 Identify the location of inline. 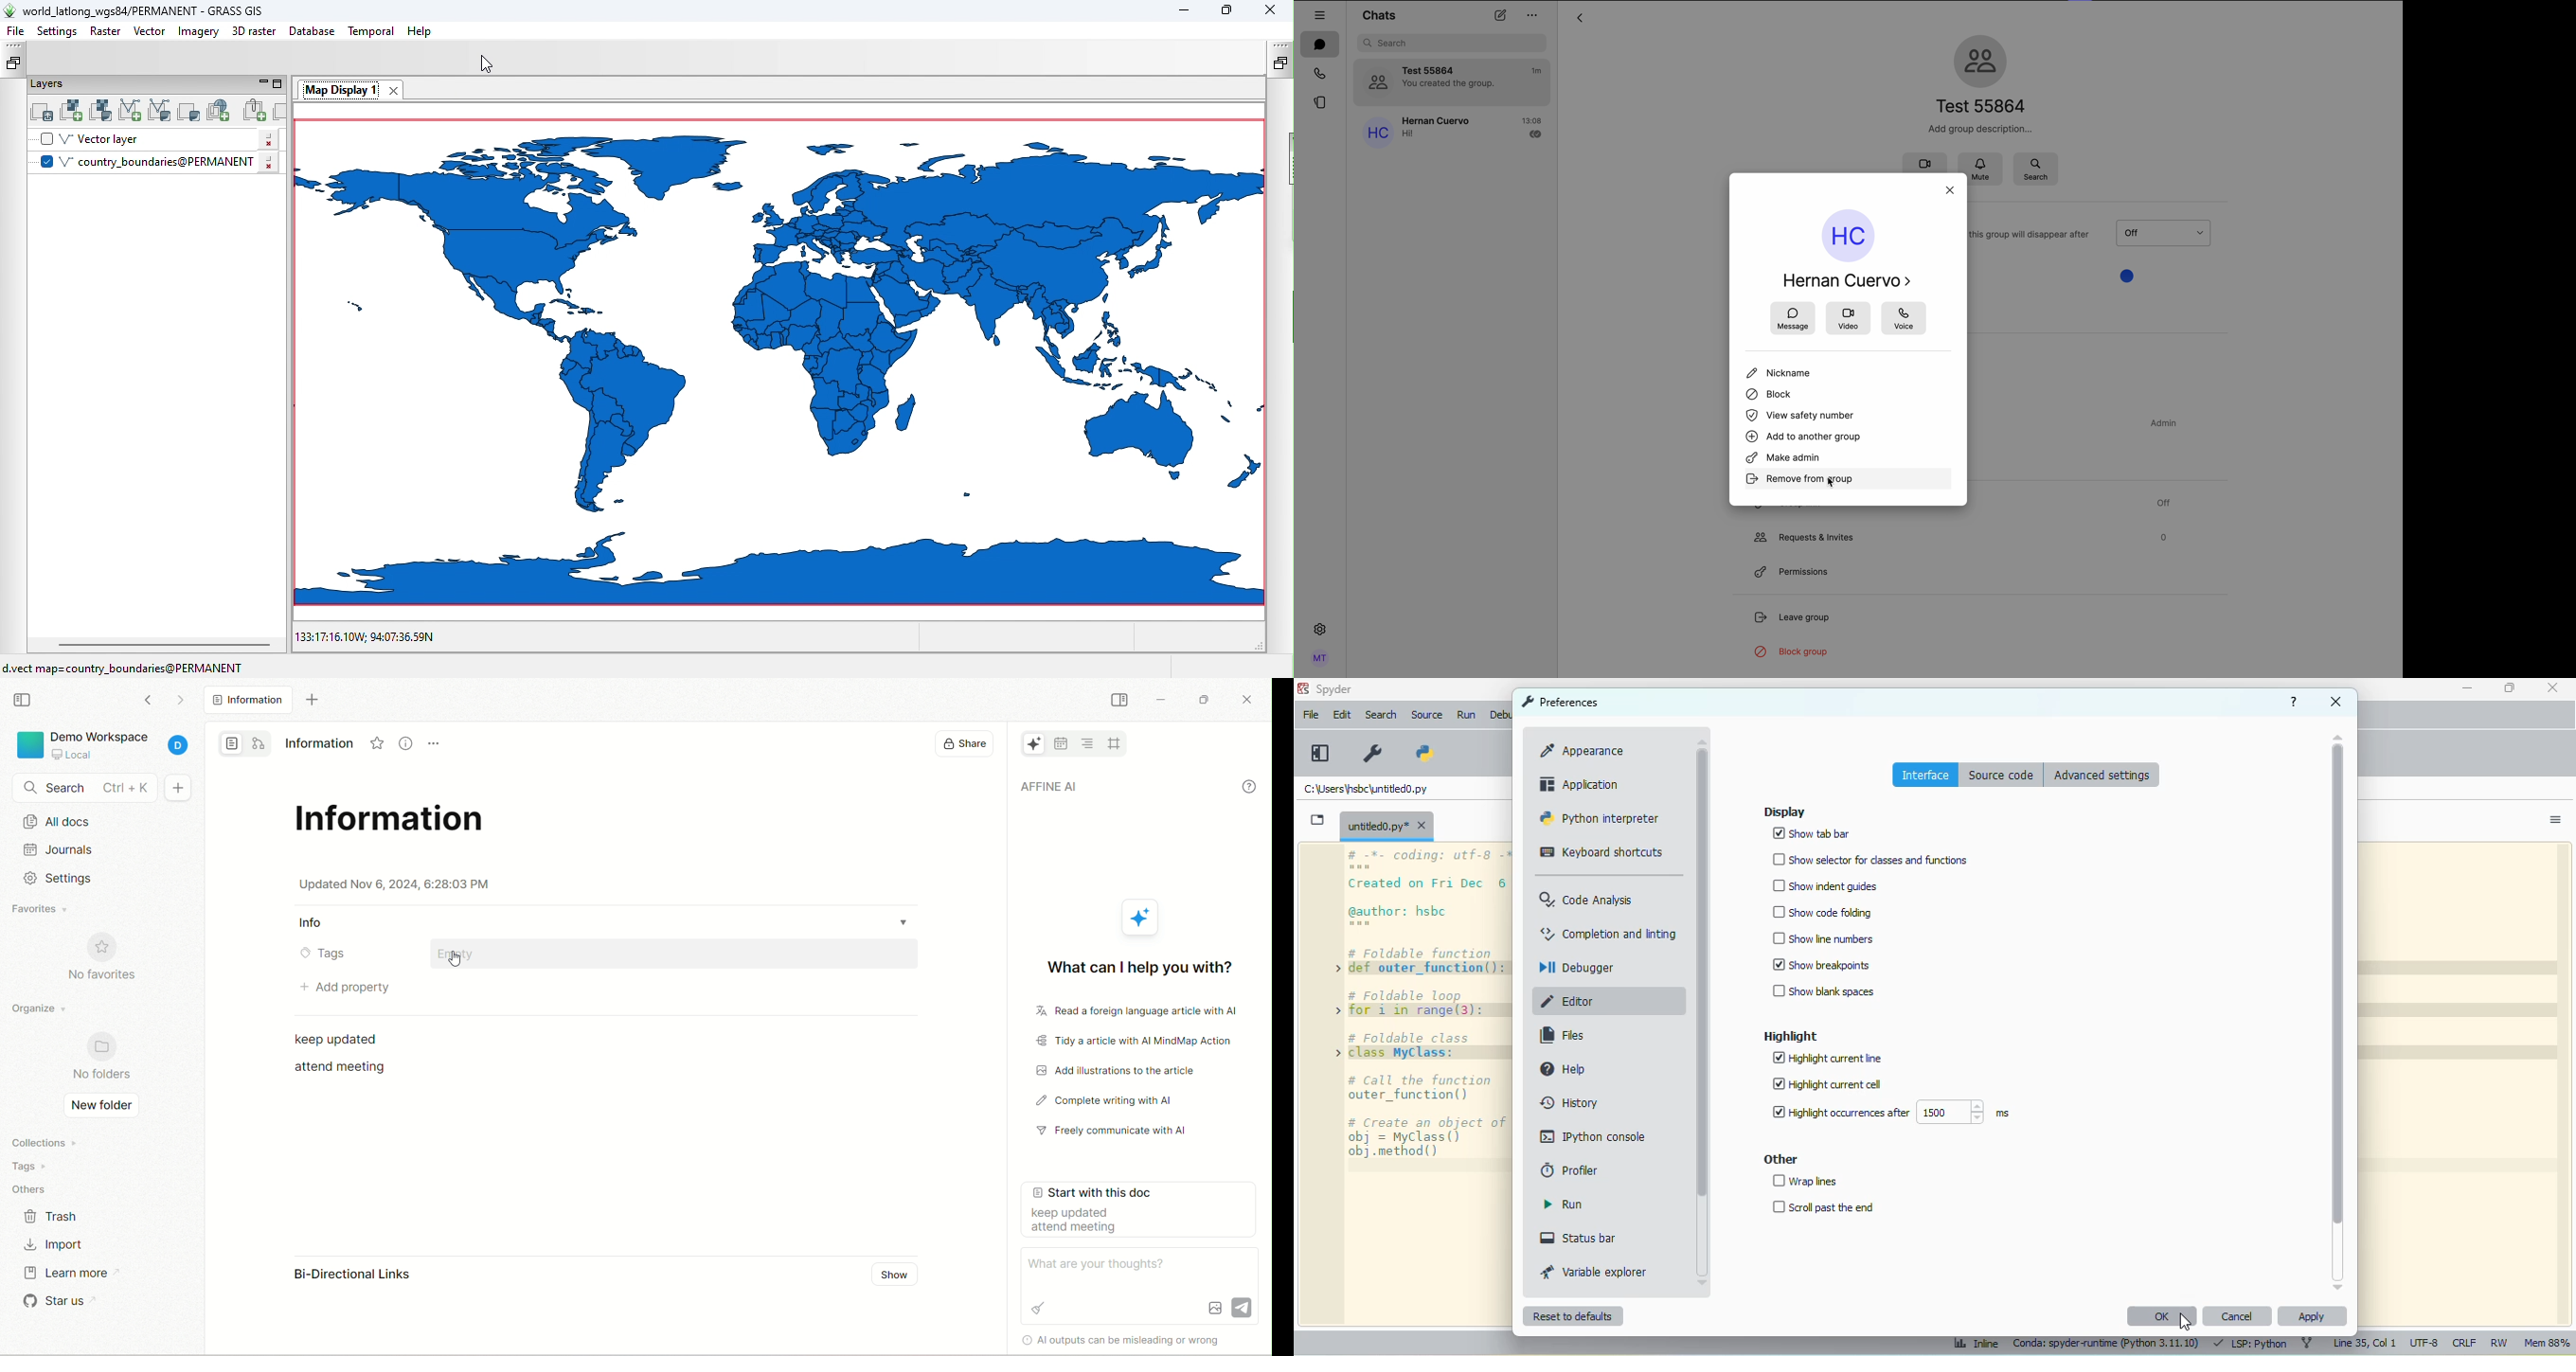
(1975, 1346).